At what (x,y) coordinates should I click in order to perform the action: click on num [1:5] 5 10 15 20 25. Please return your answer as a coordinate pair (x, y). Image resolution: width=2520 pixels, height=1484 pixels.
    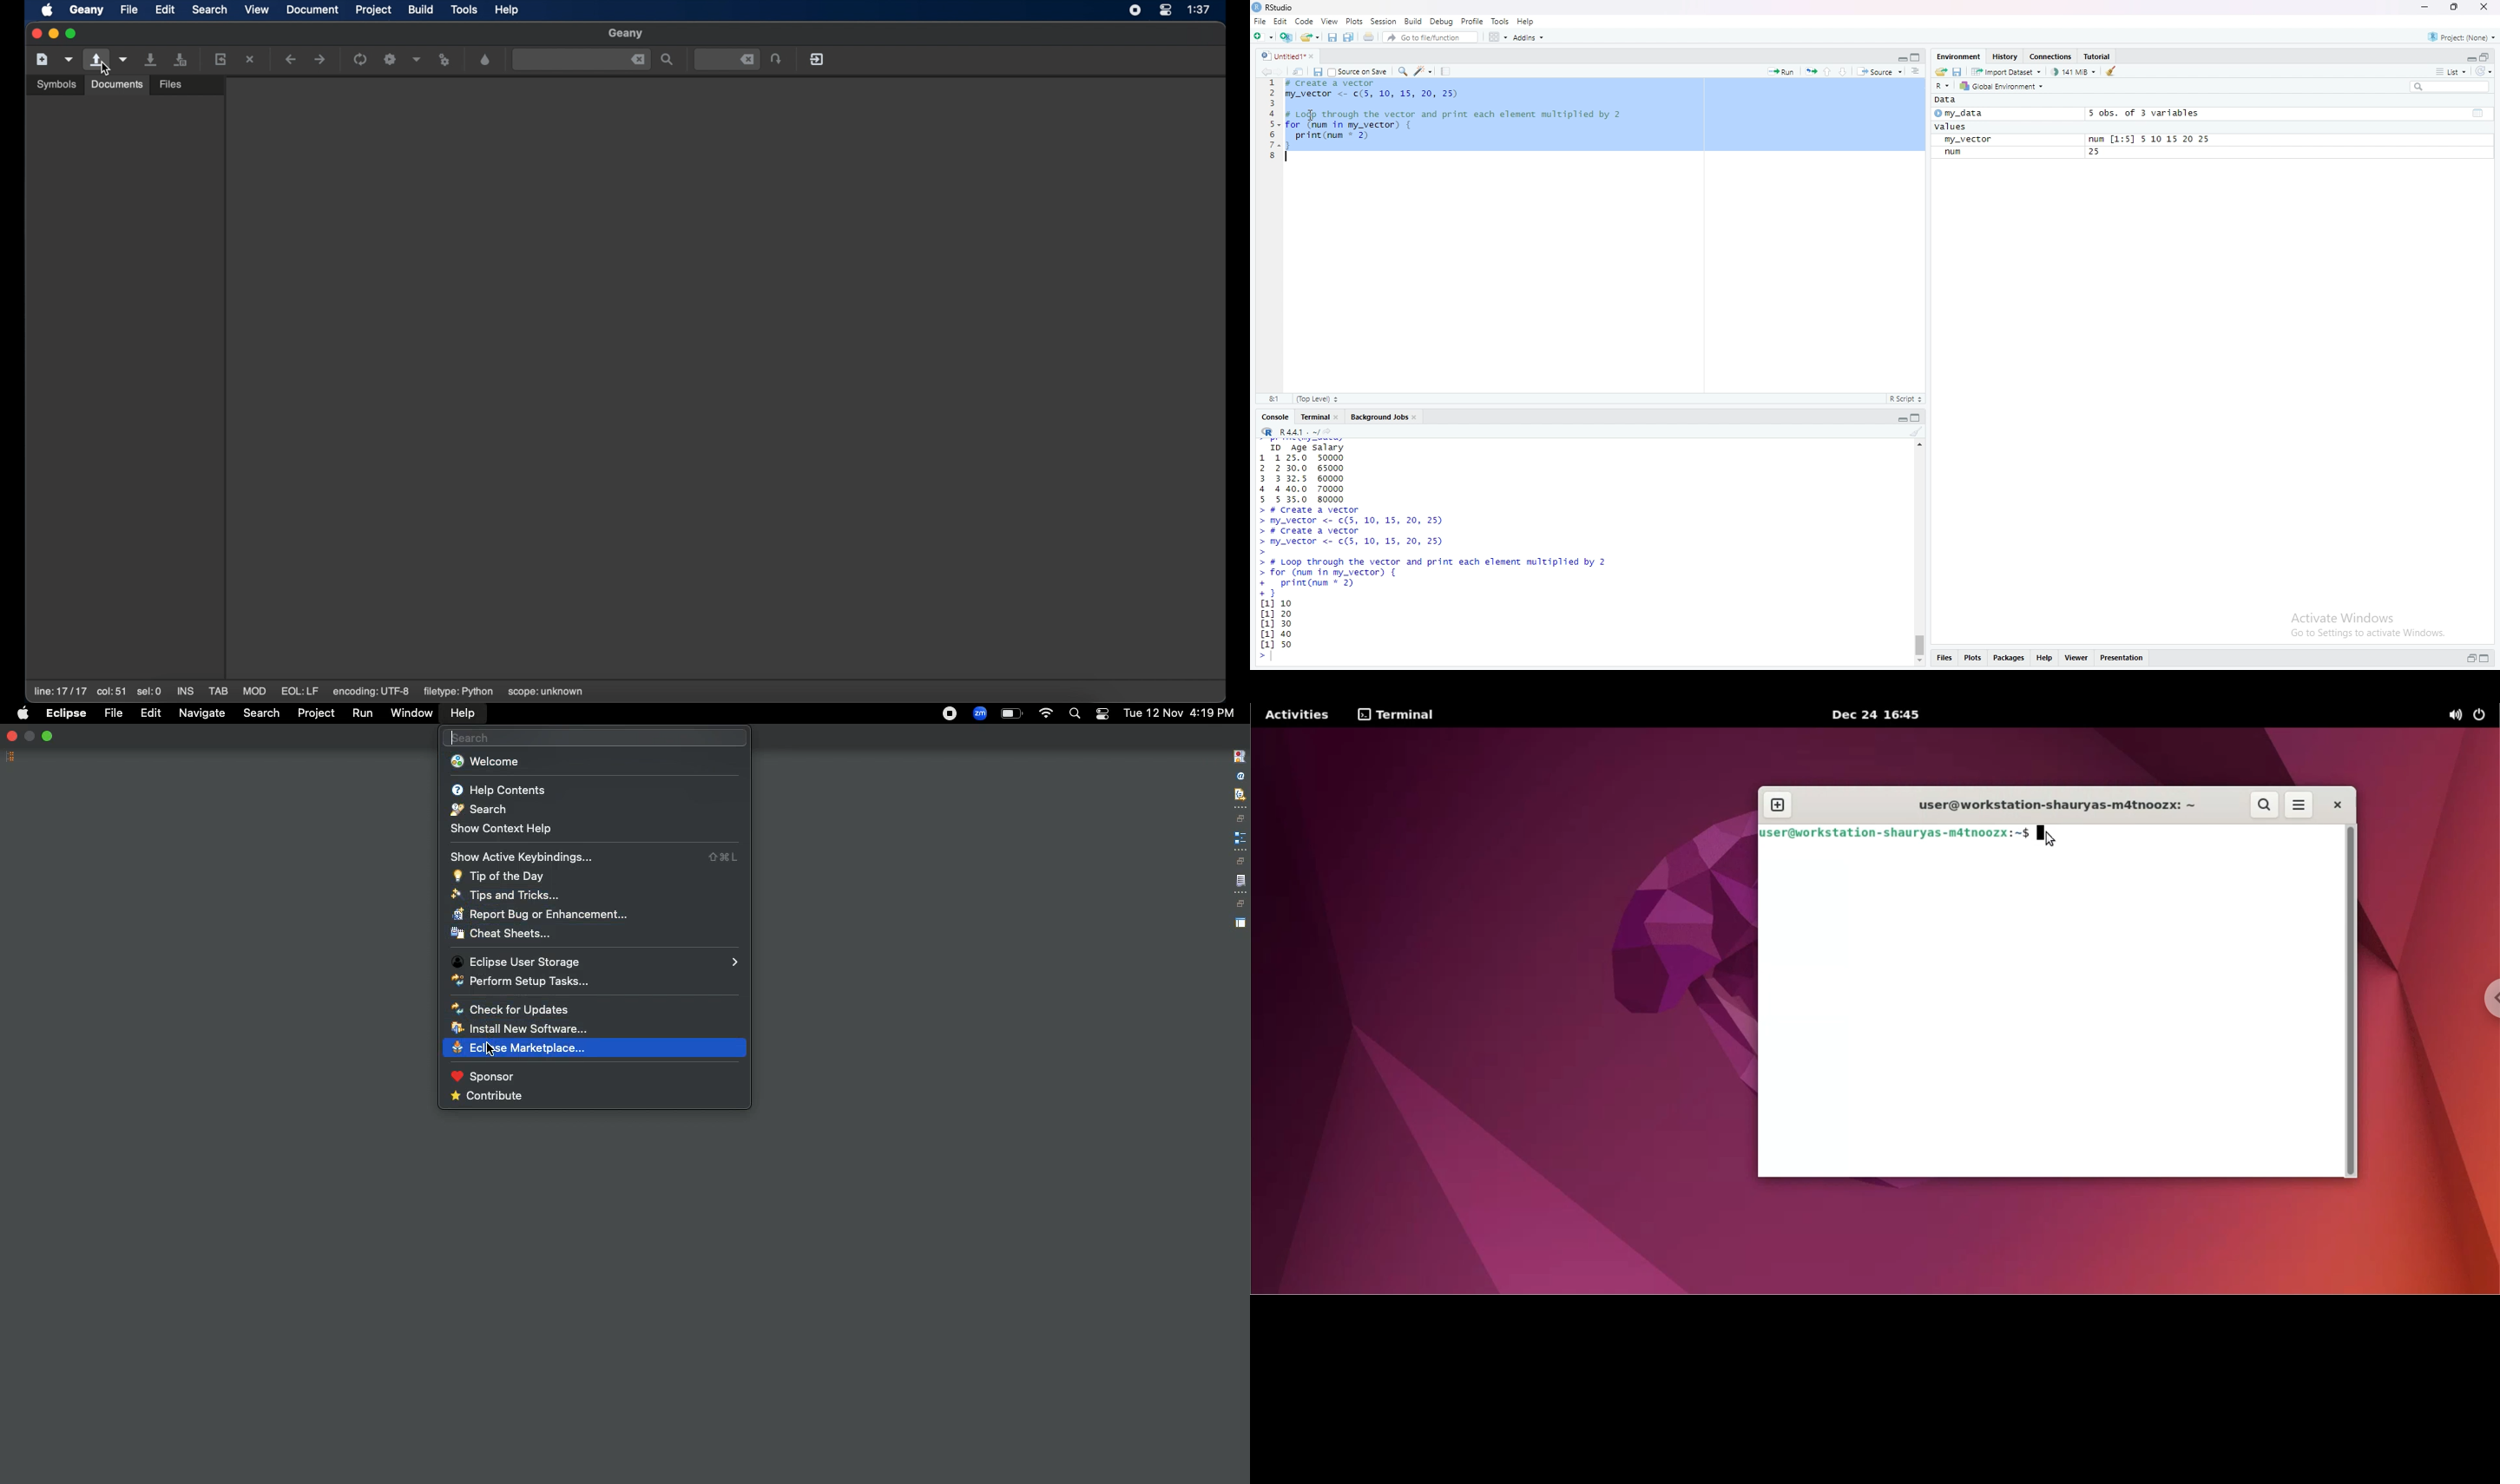
    Looking at the image, I should click on (2152, 140).